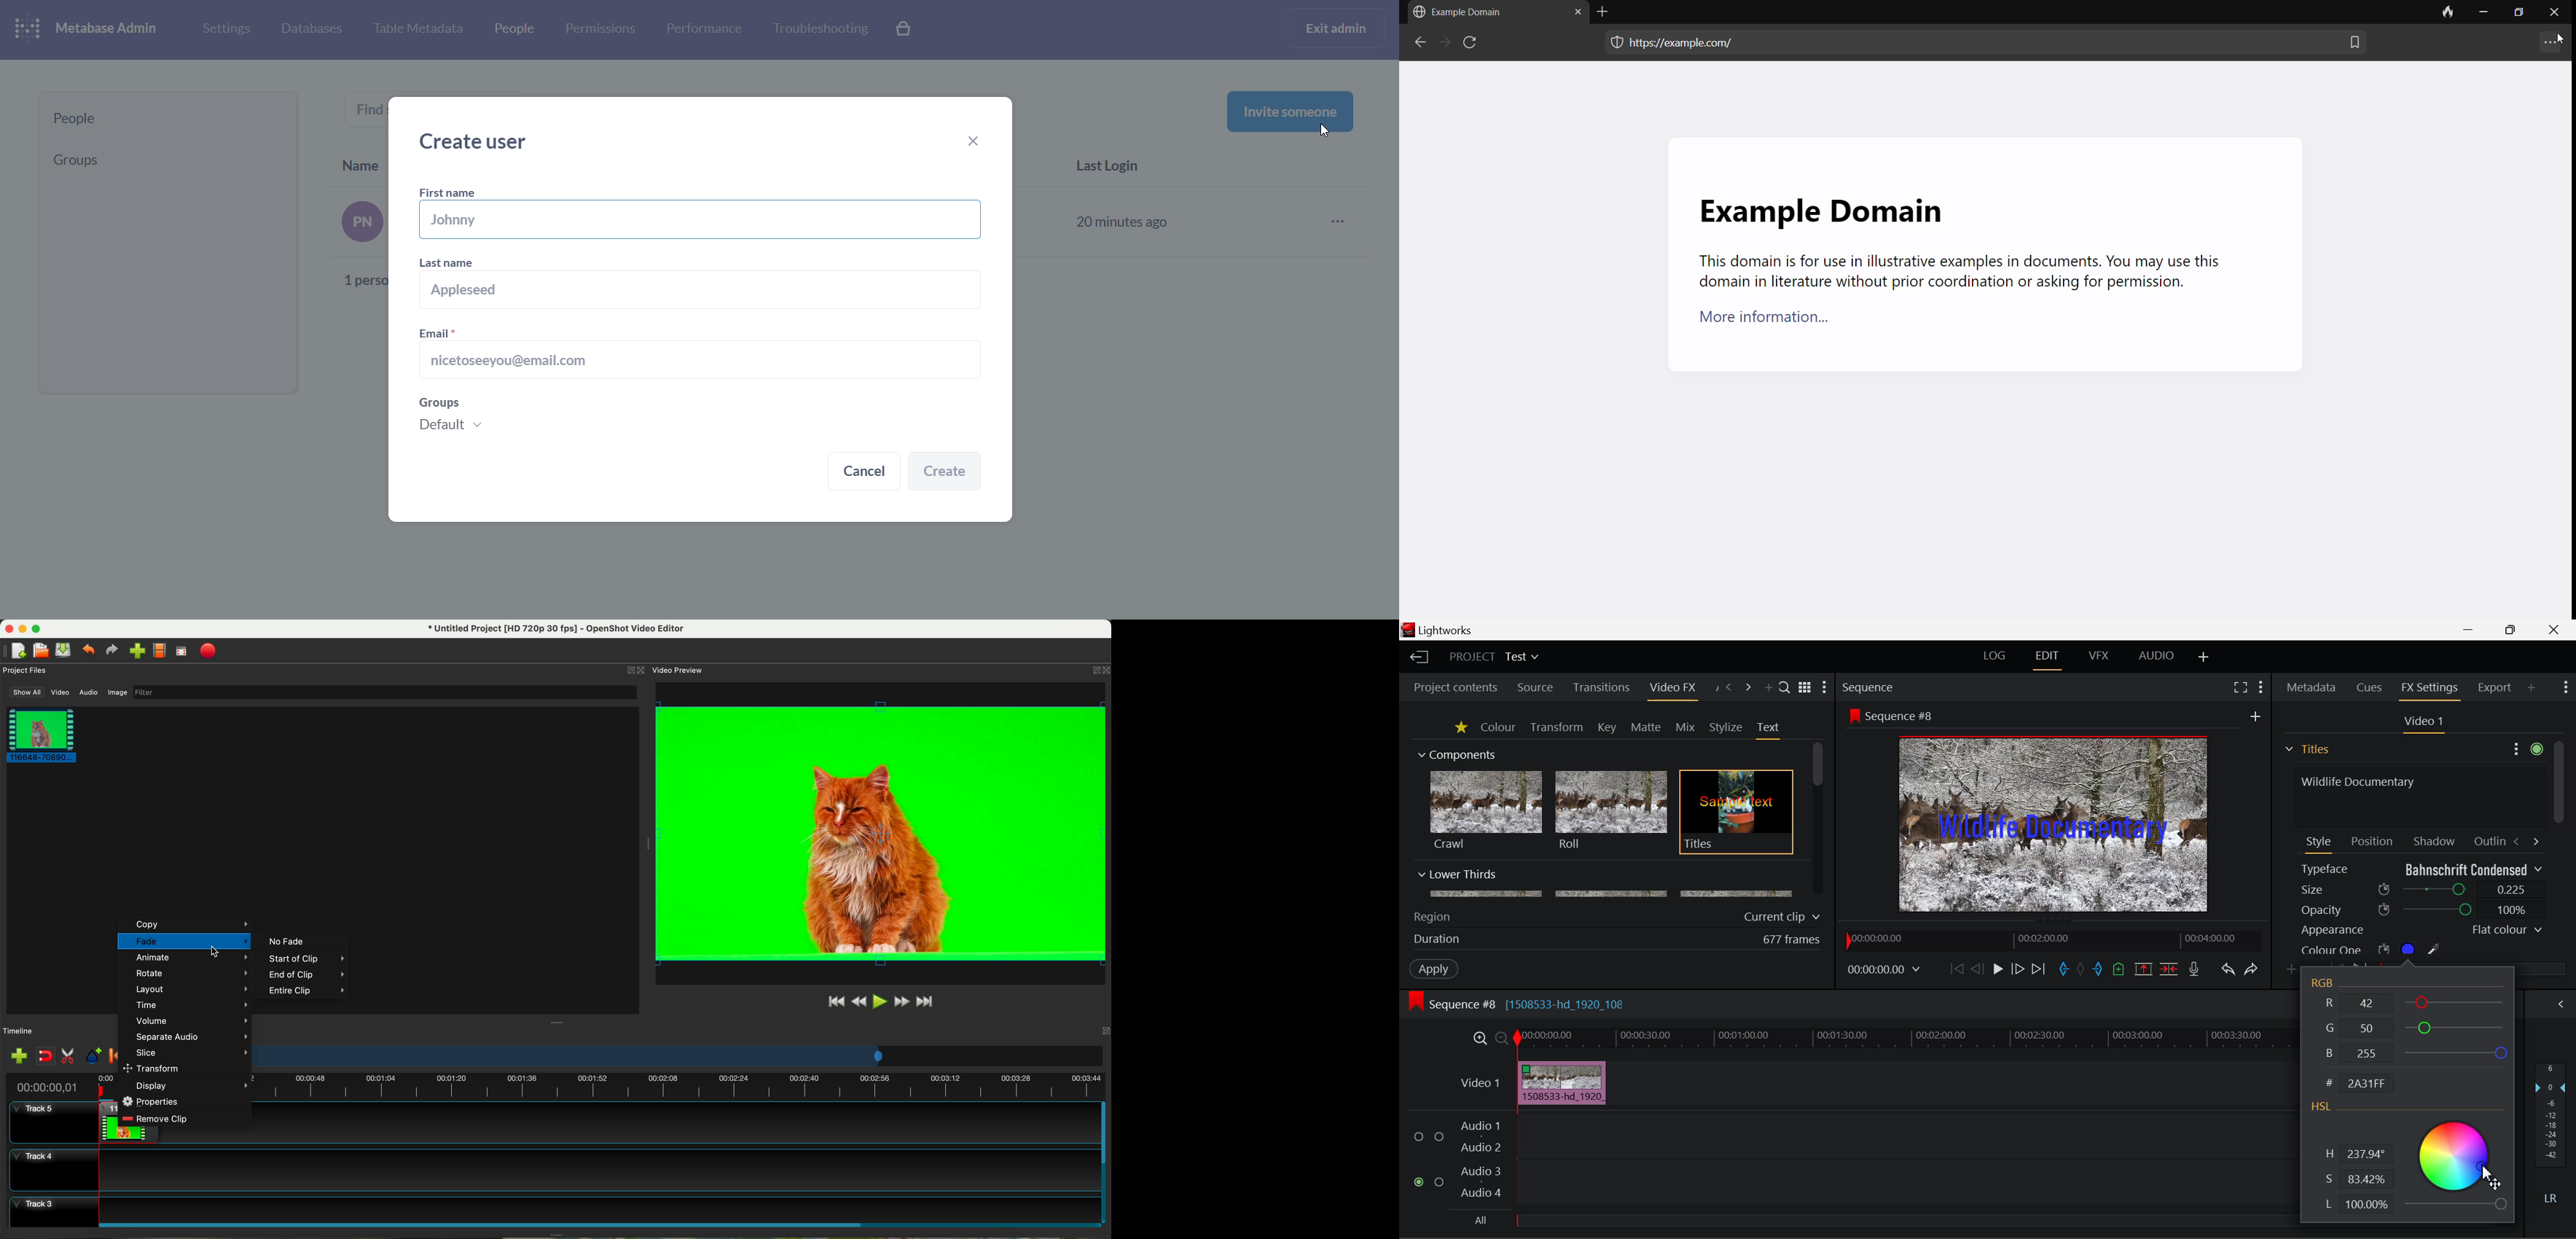 Image resolution: width=2576 pixels, height=1260 pixels. I want to click on maximize, so click(2518, 15).